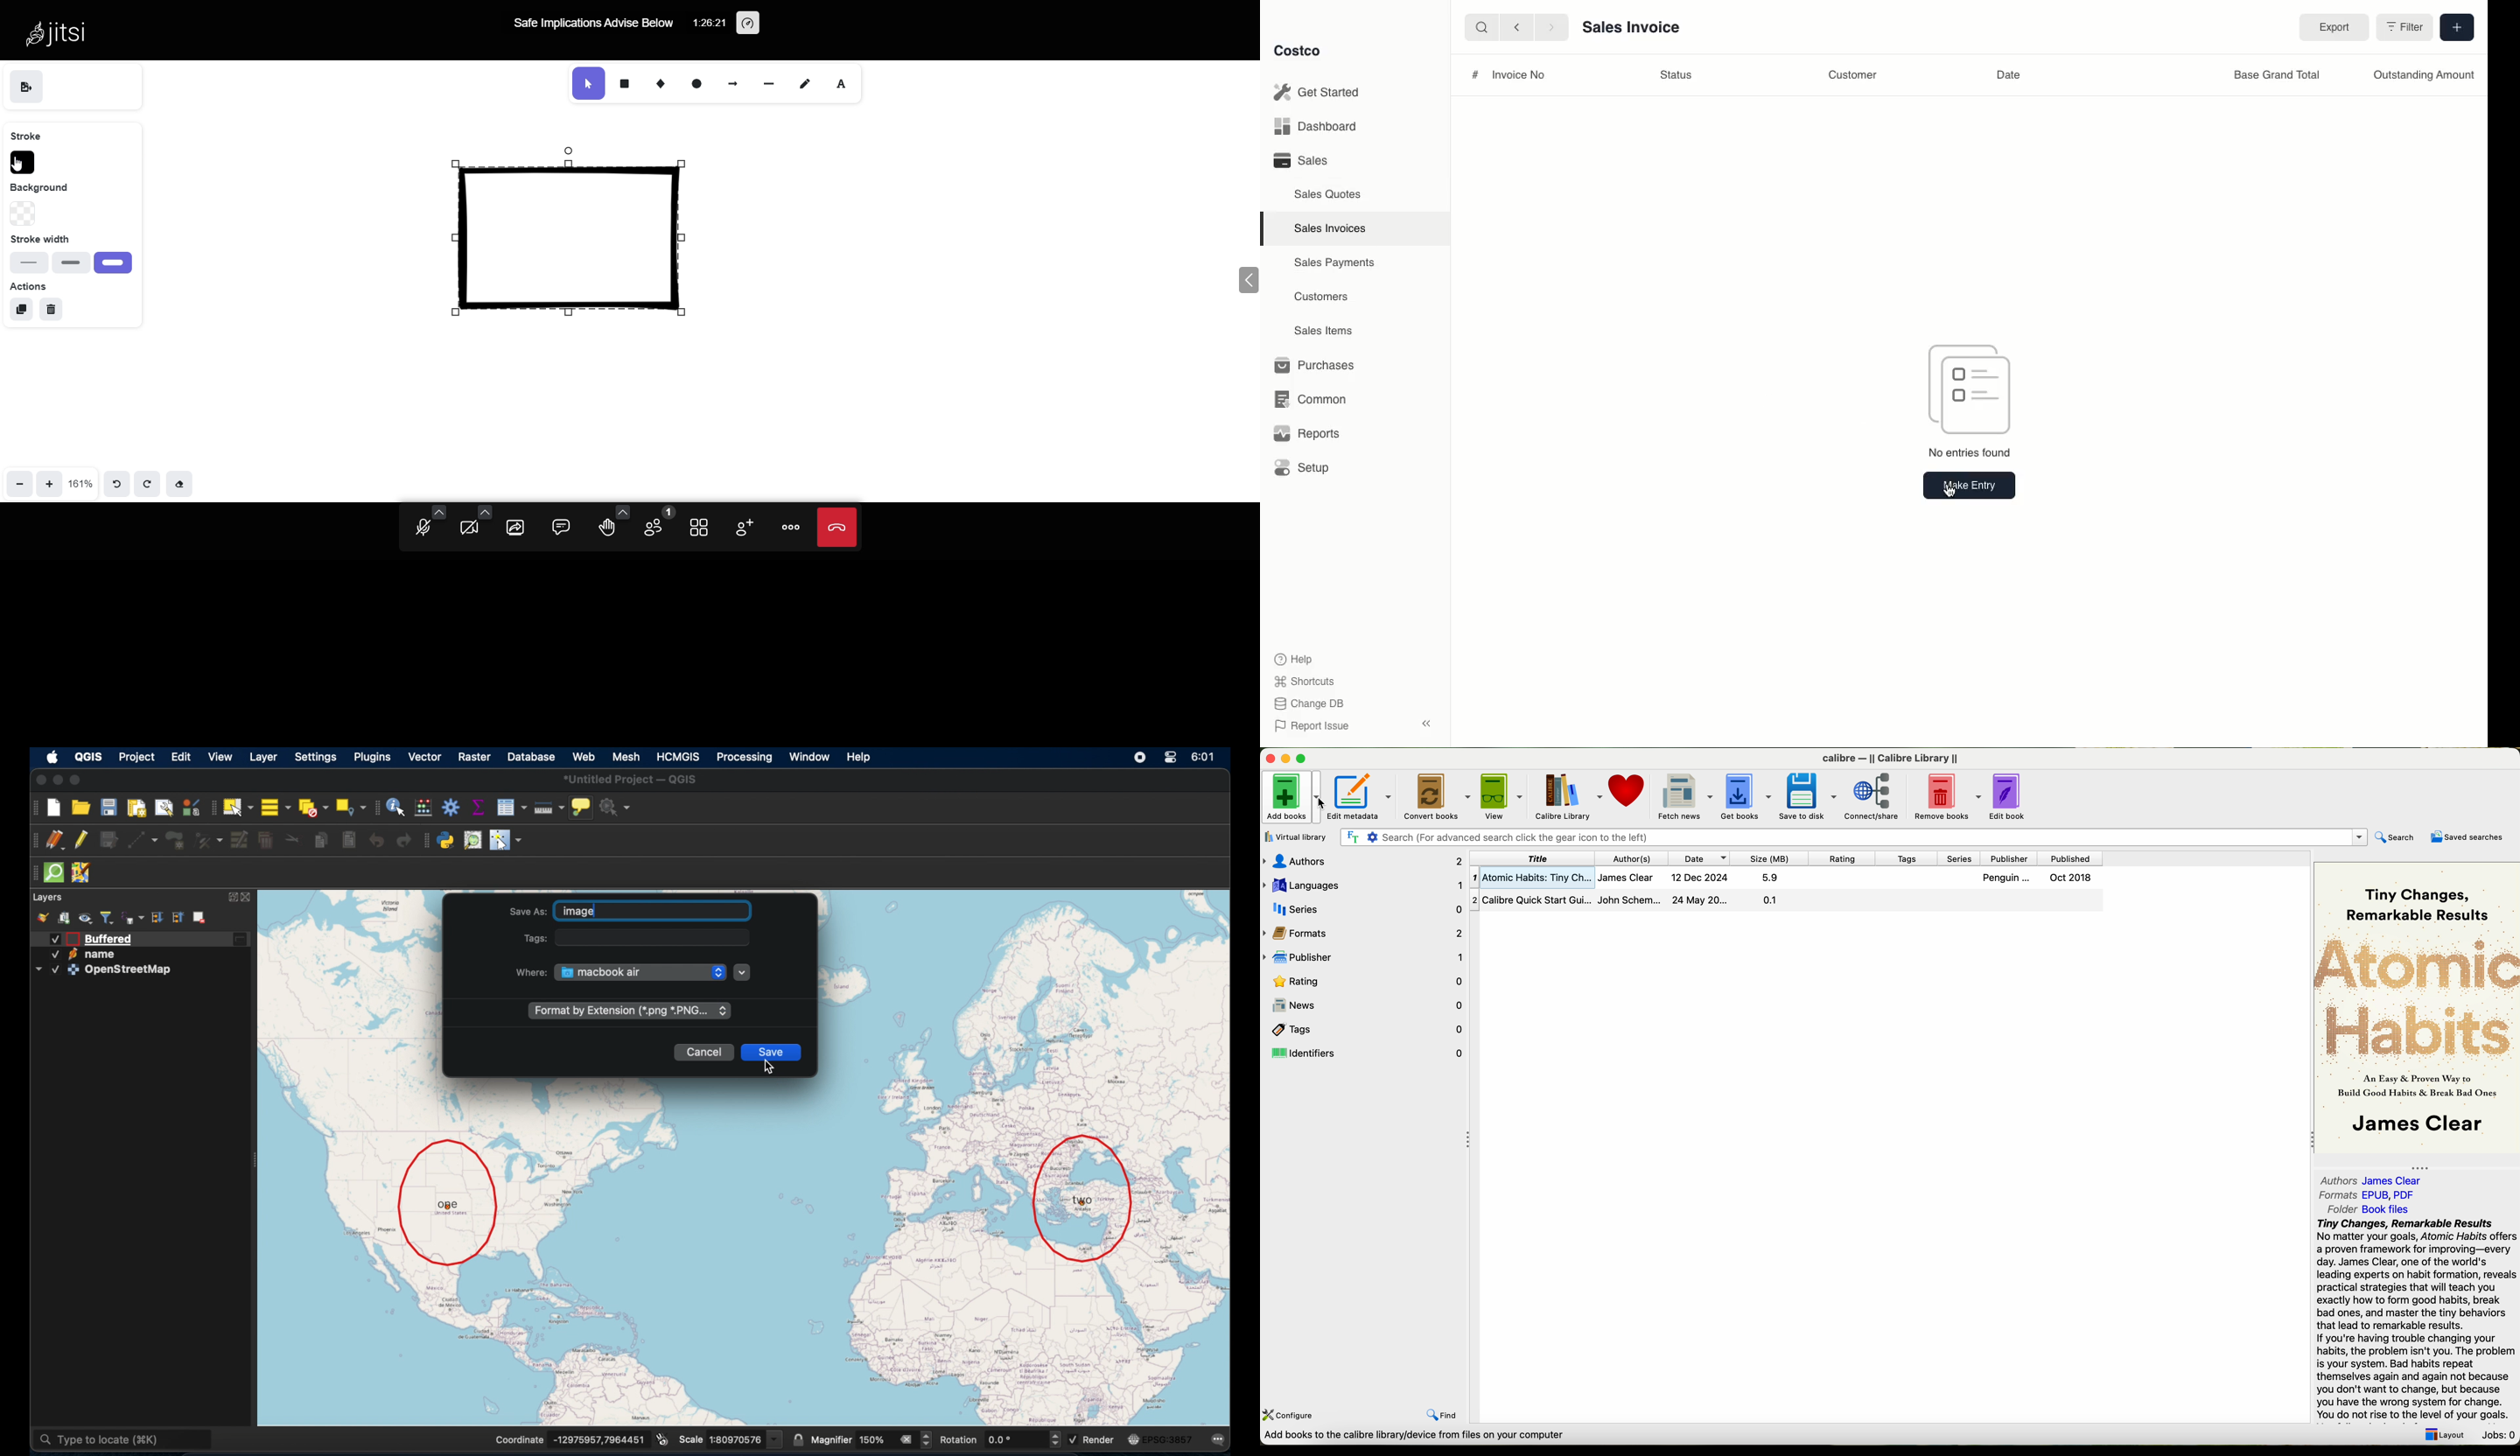 Image resolution: width=2520 pixels, height=1456 pixels. What do you see at coordinates (2410, 1320) in the screenshot?
I see `try changes remarkable results no matter your goals ,Atomic Habits offers a proven framework for improvity every day ,James Clear one of the word's leading expert on habit formation reveals practice startegies that will teach you howto form break bad ones and improve tiny beahbviors turn in ramarkable results.you do not rise to the level of your goals` at bounding box center [2410, 1320].